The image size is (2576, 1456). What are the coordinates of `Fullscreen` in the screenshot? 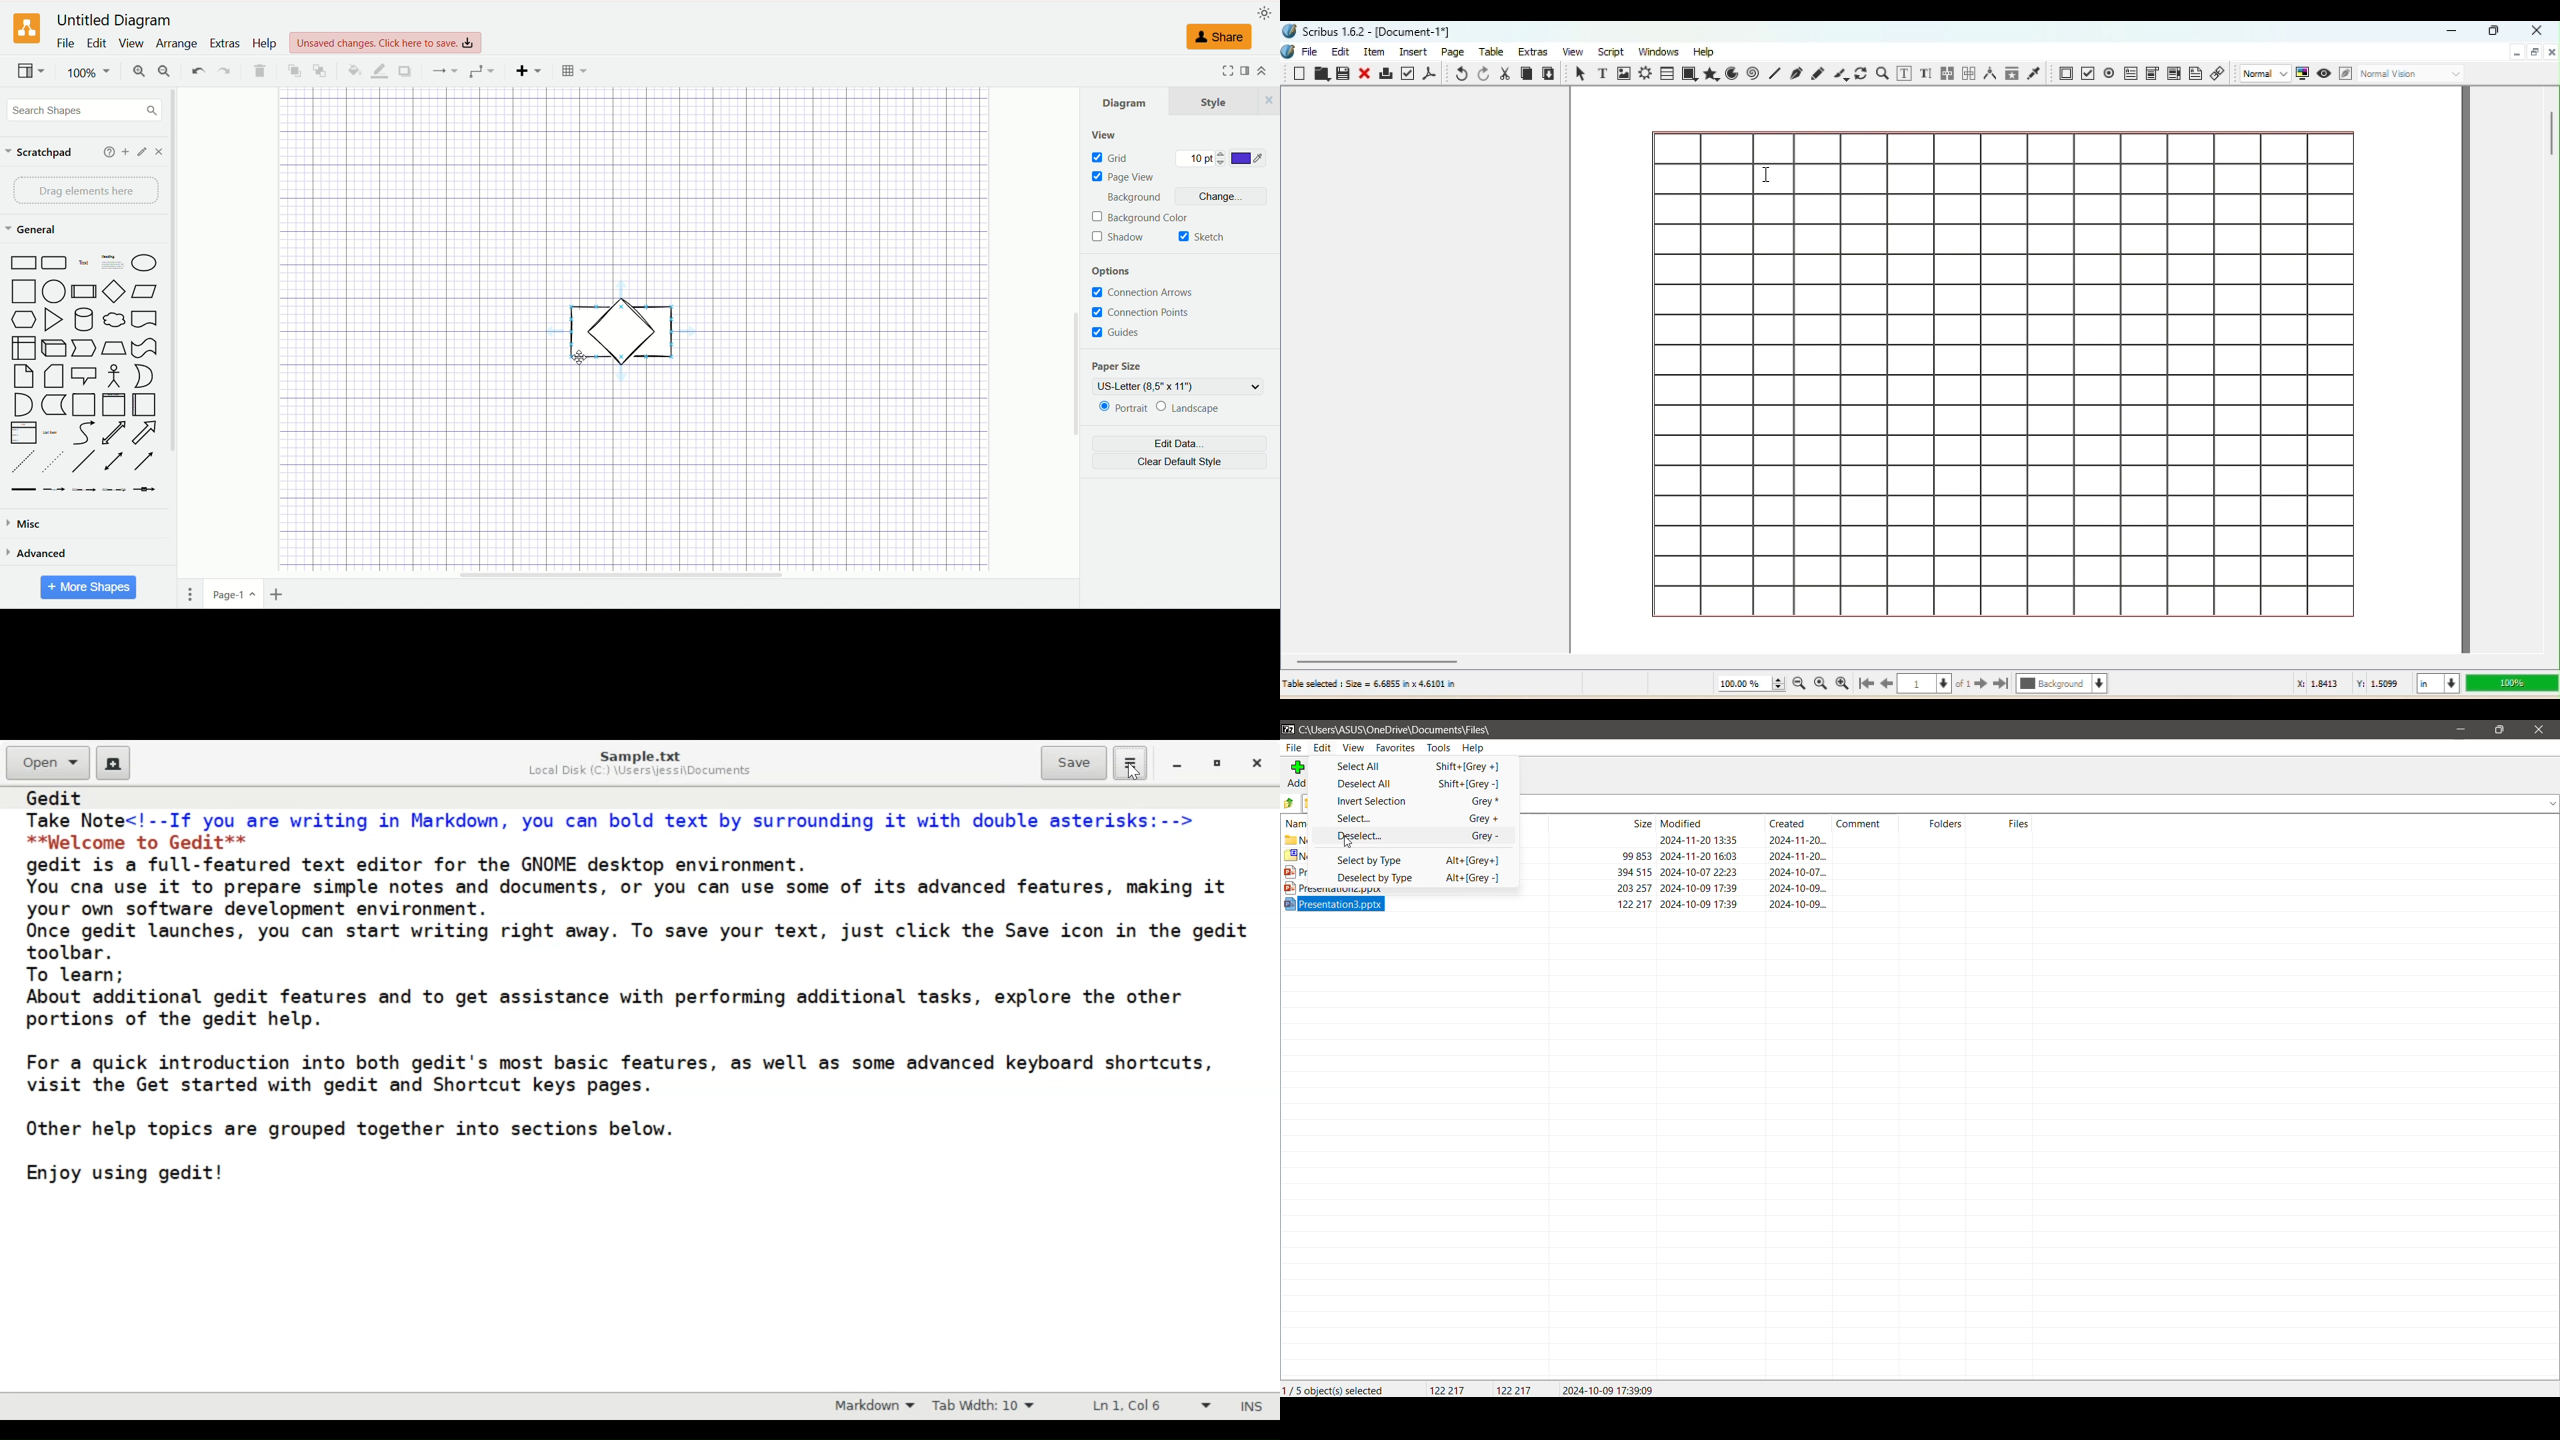 It's located at (1221, 71).